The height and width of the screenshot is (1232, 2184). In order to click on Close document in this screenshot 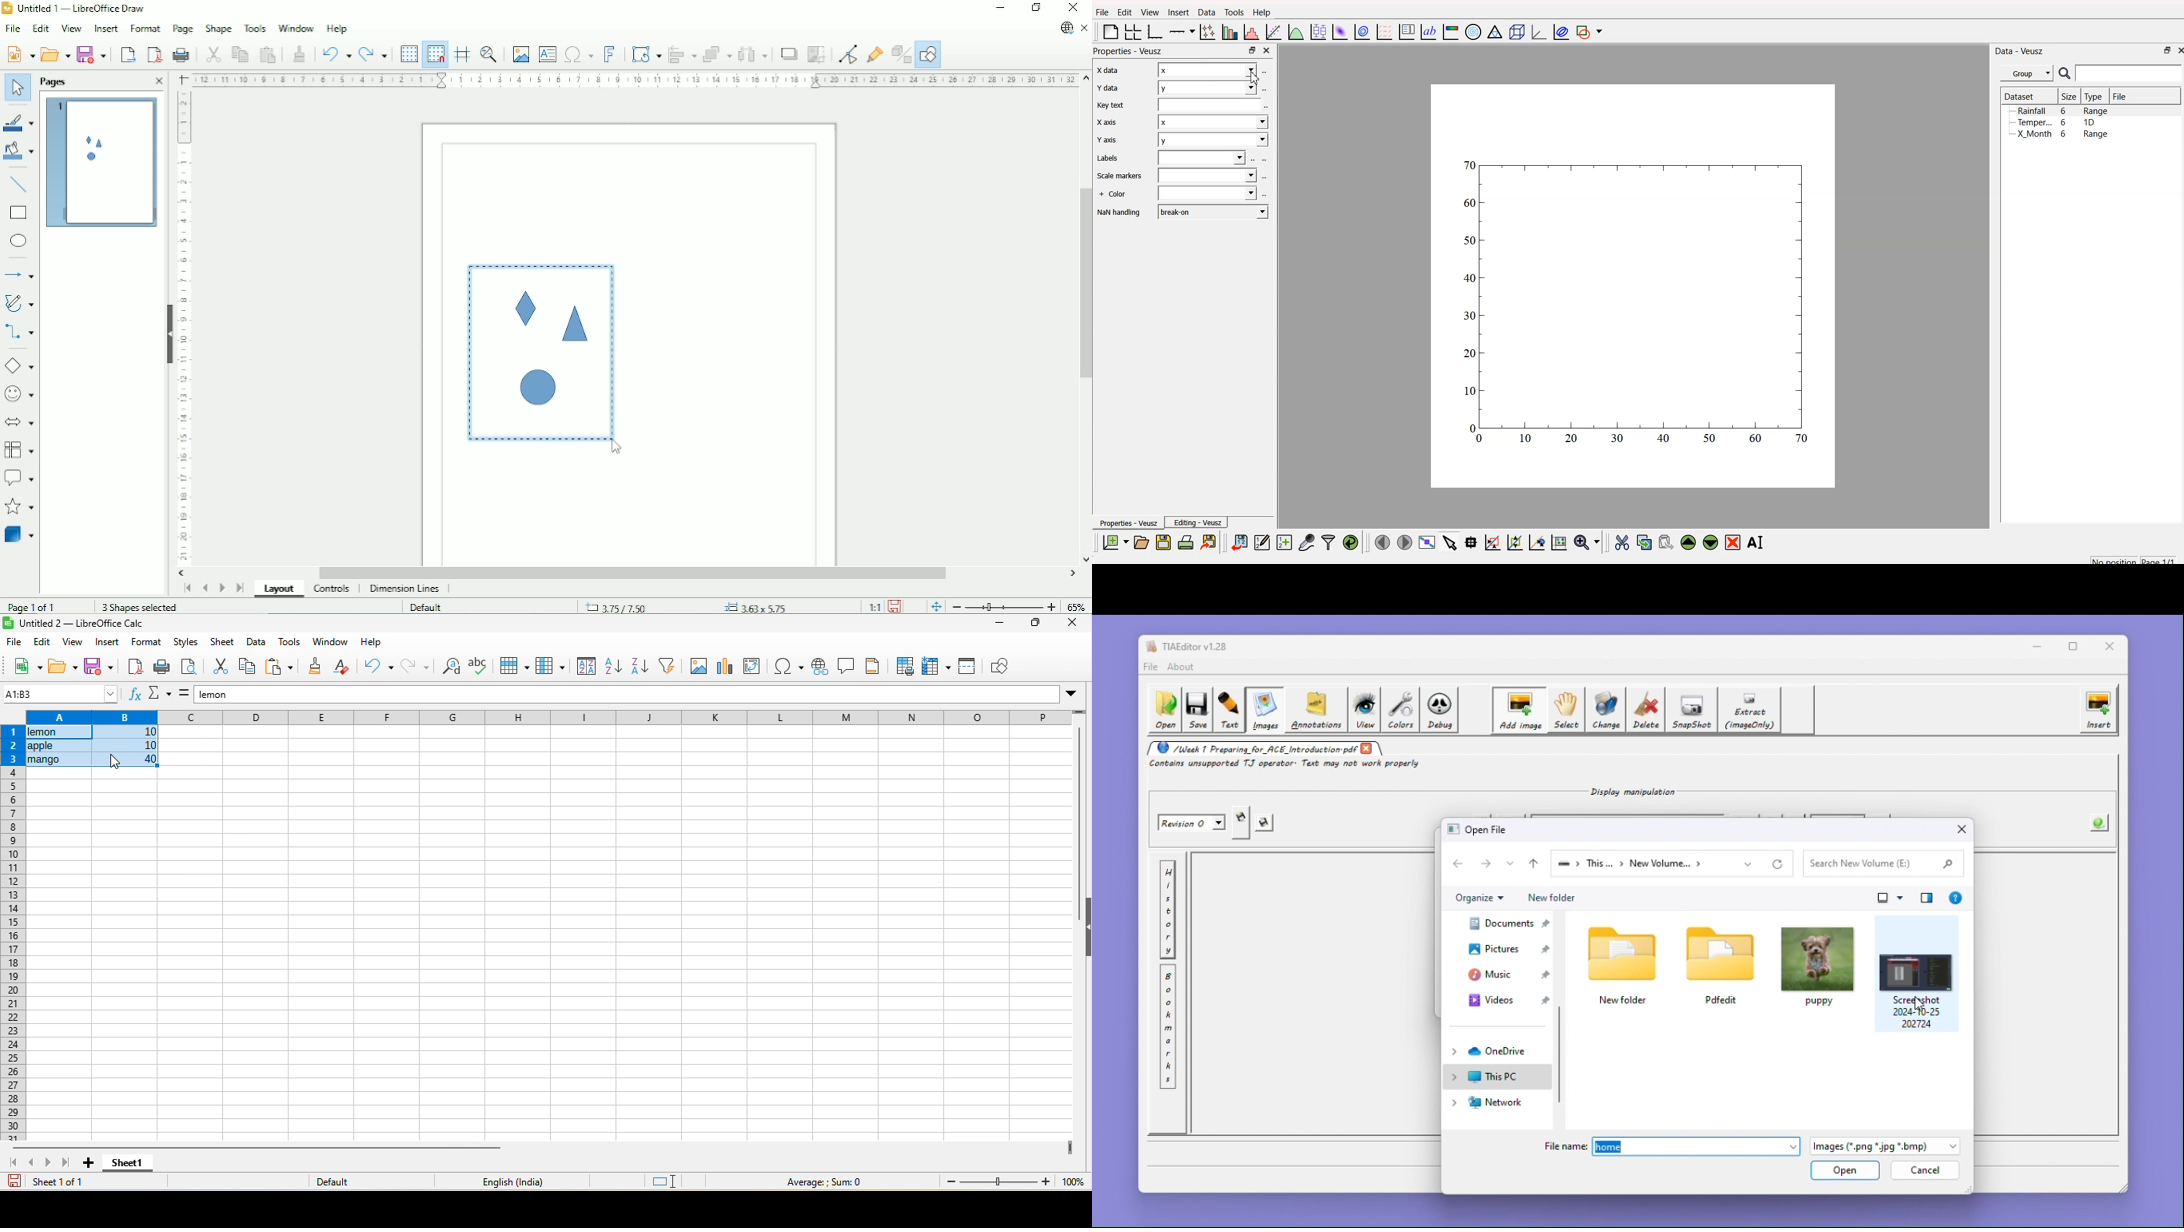, I will do `click(1084, 28)`.